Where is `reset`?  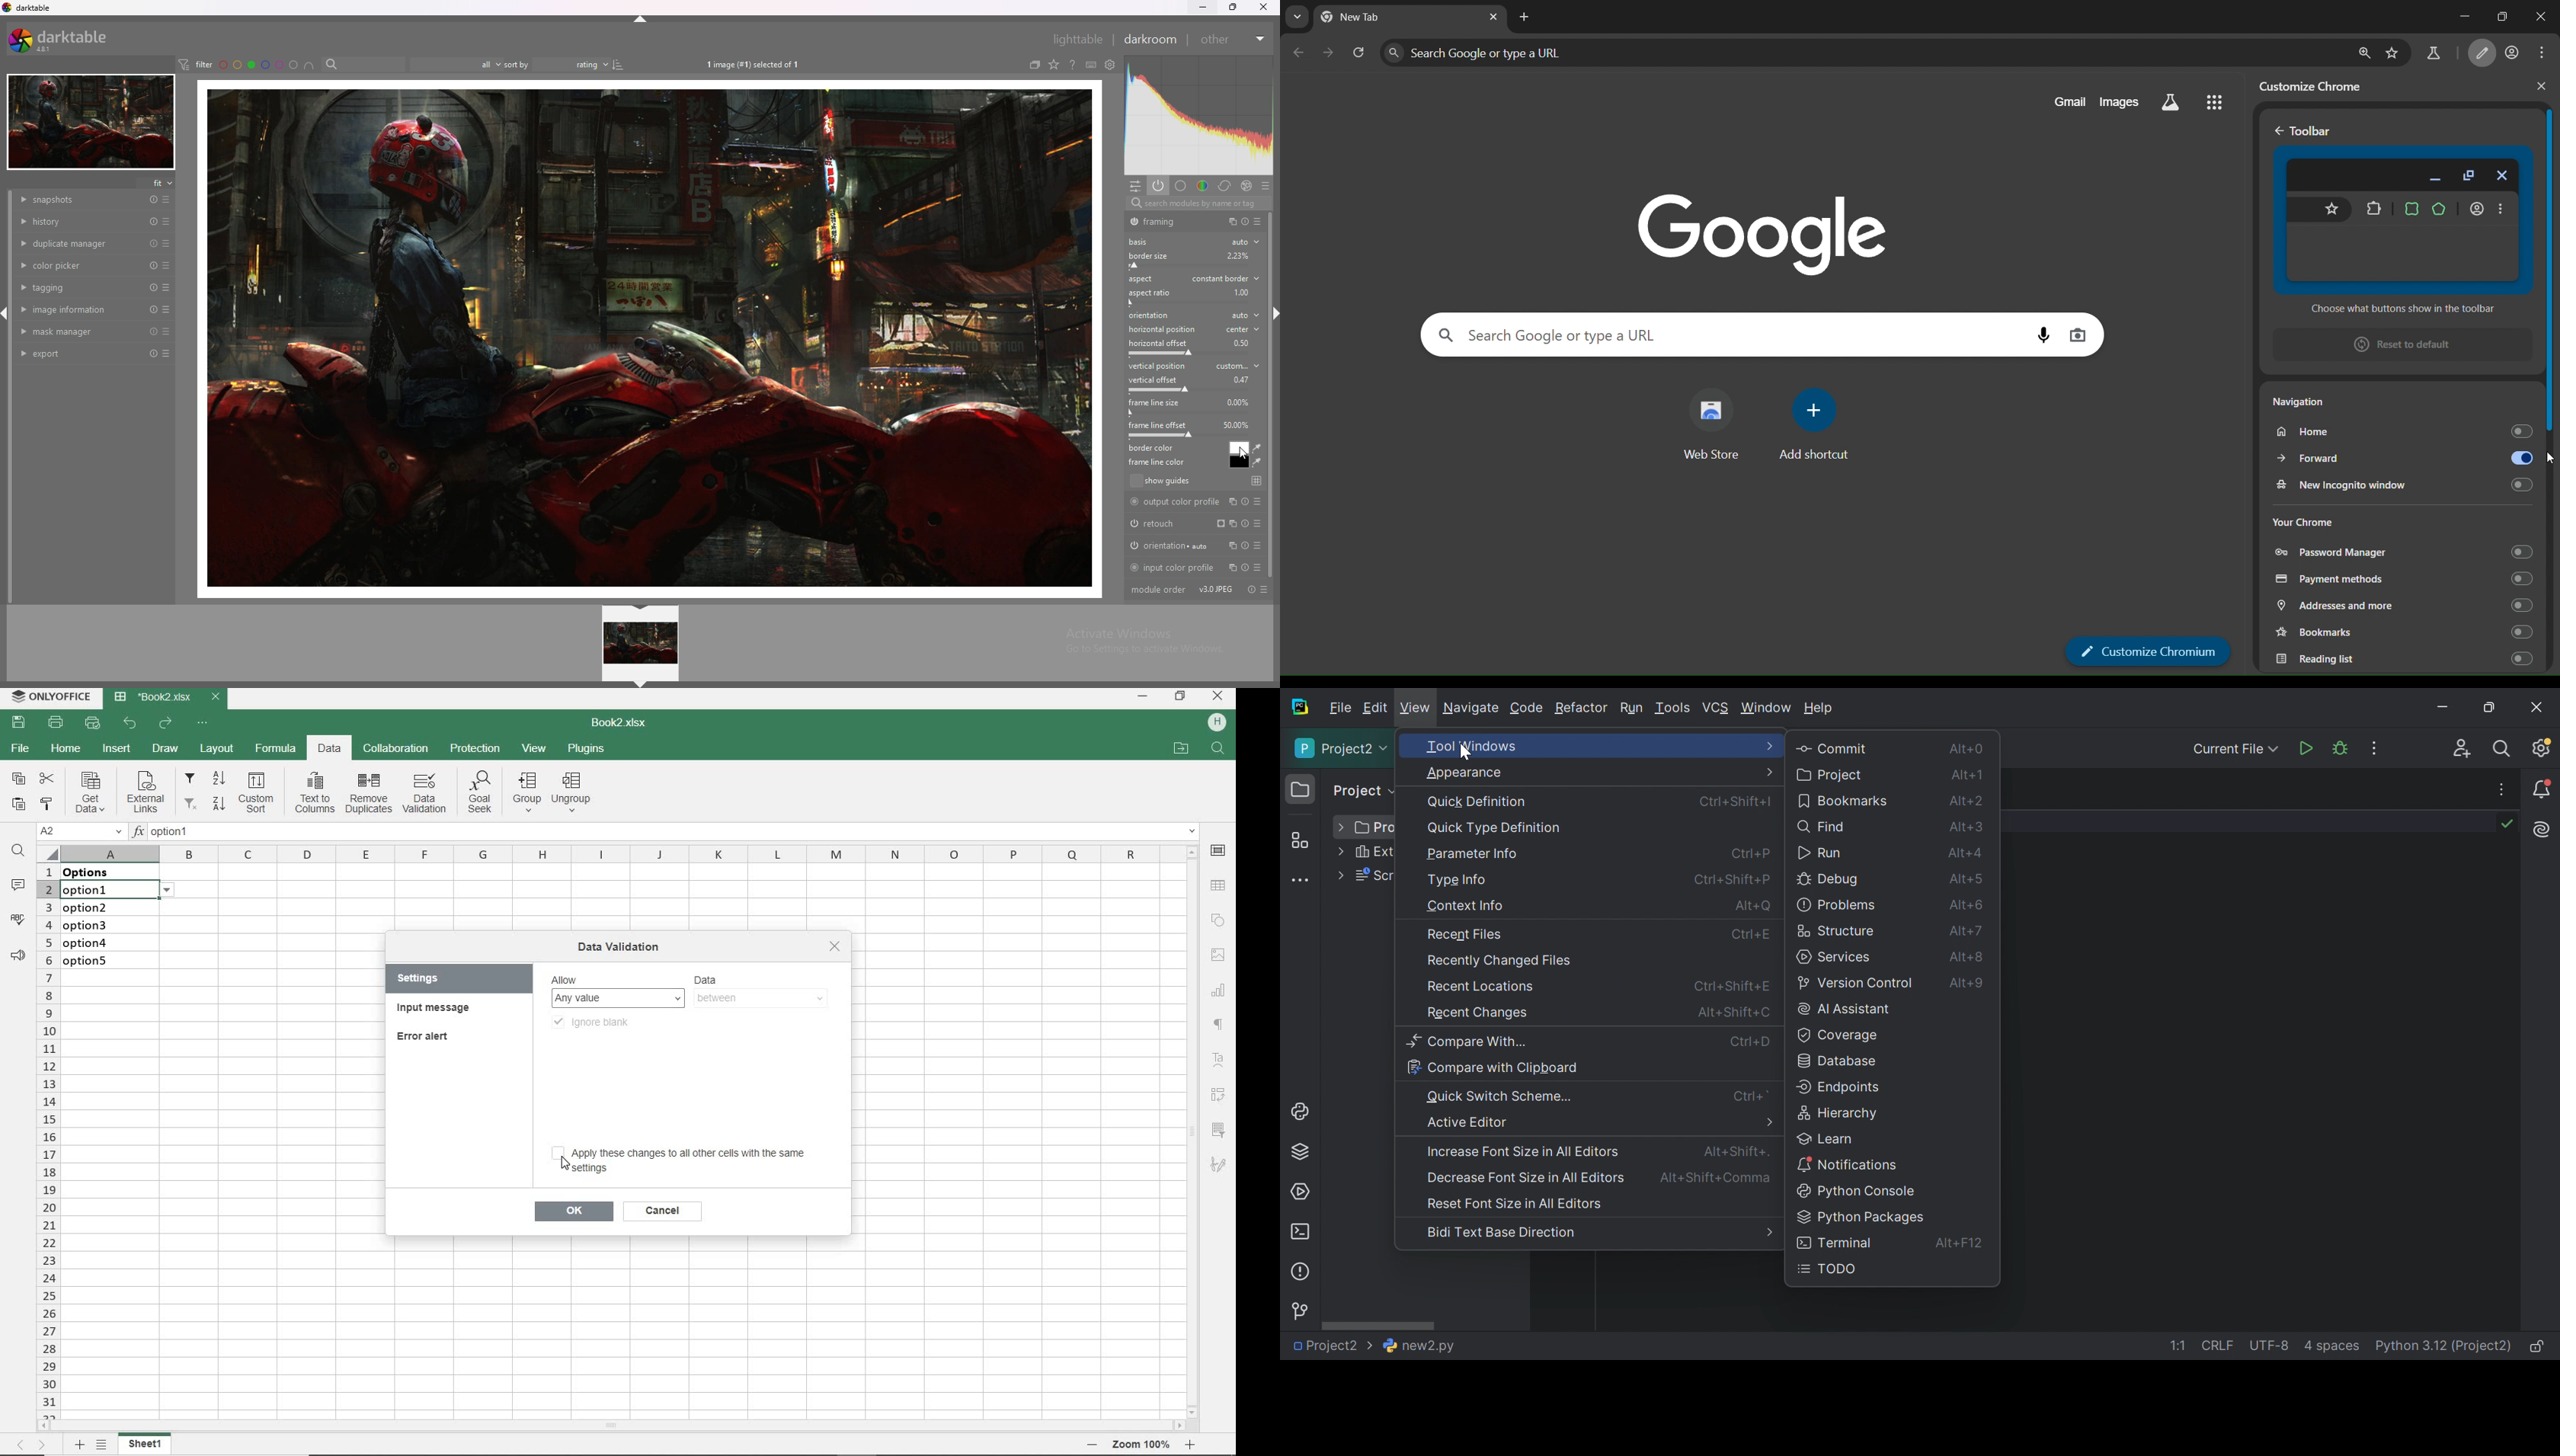
reset is located at coordinates (153, 287).